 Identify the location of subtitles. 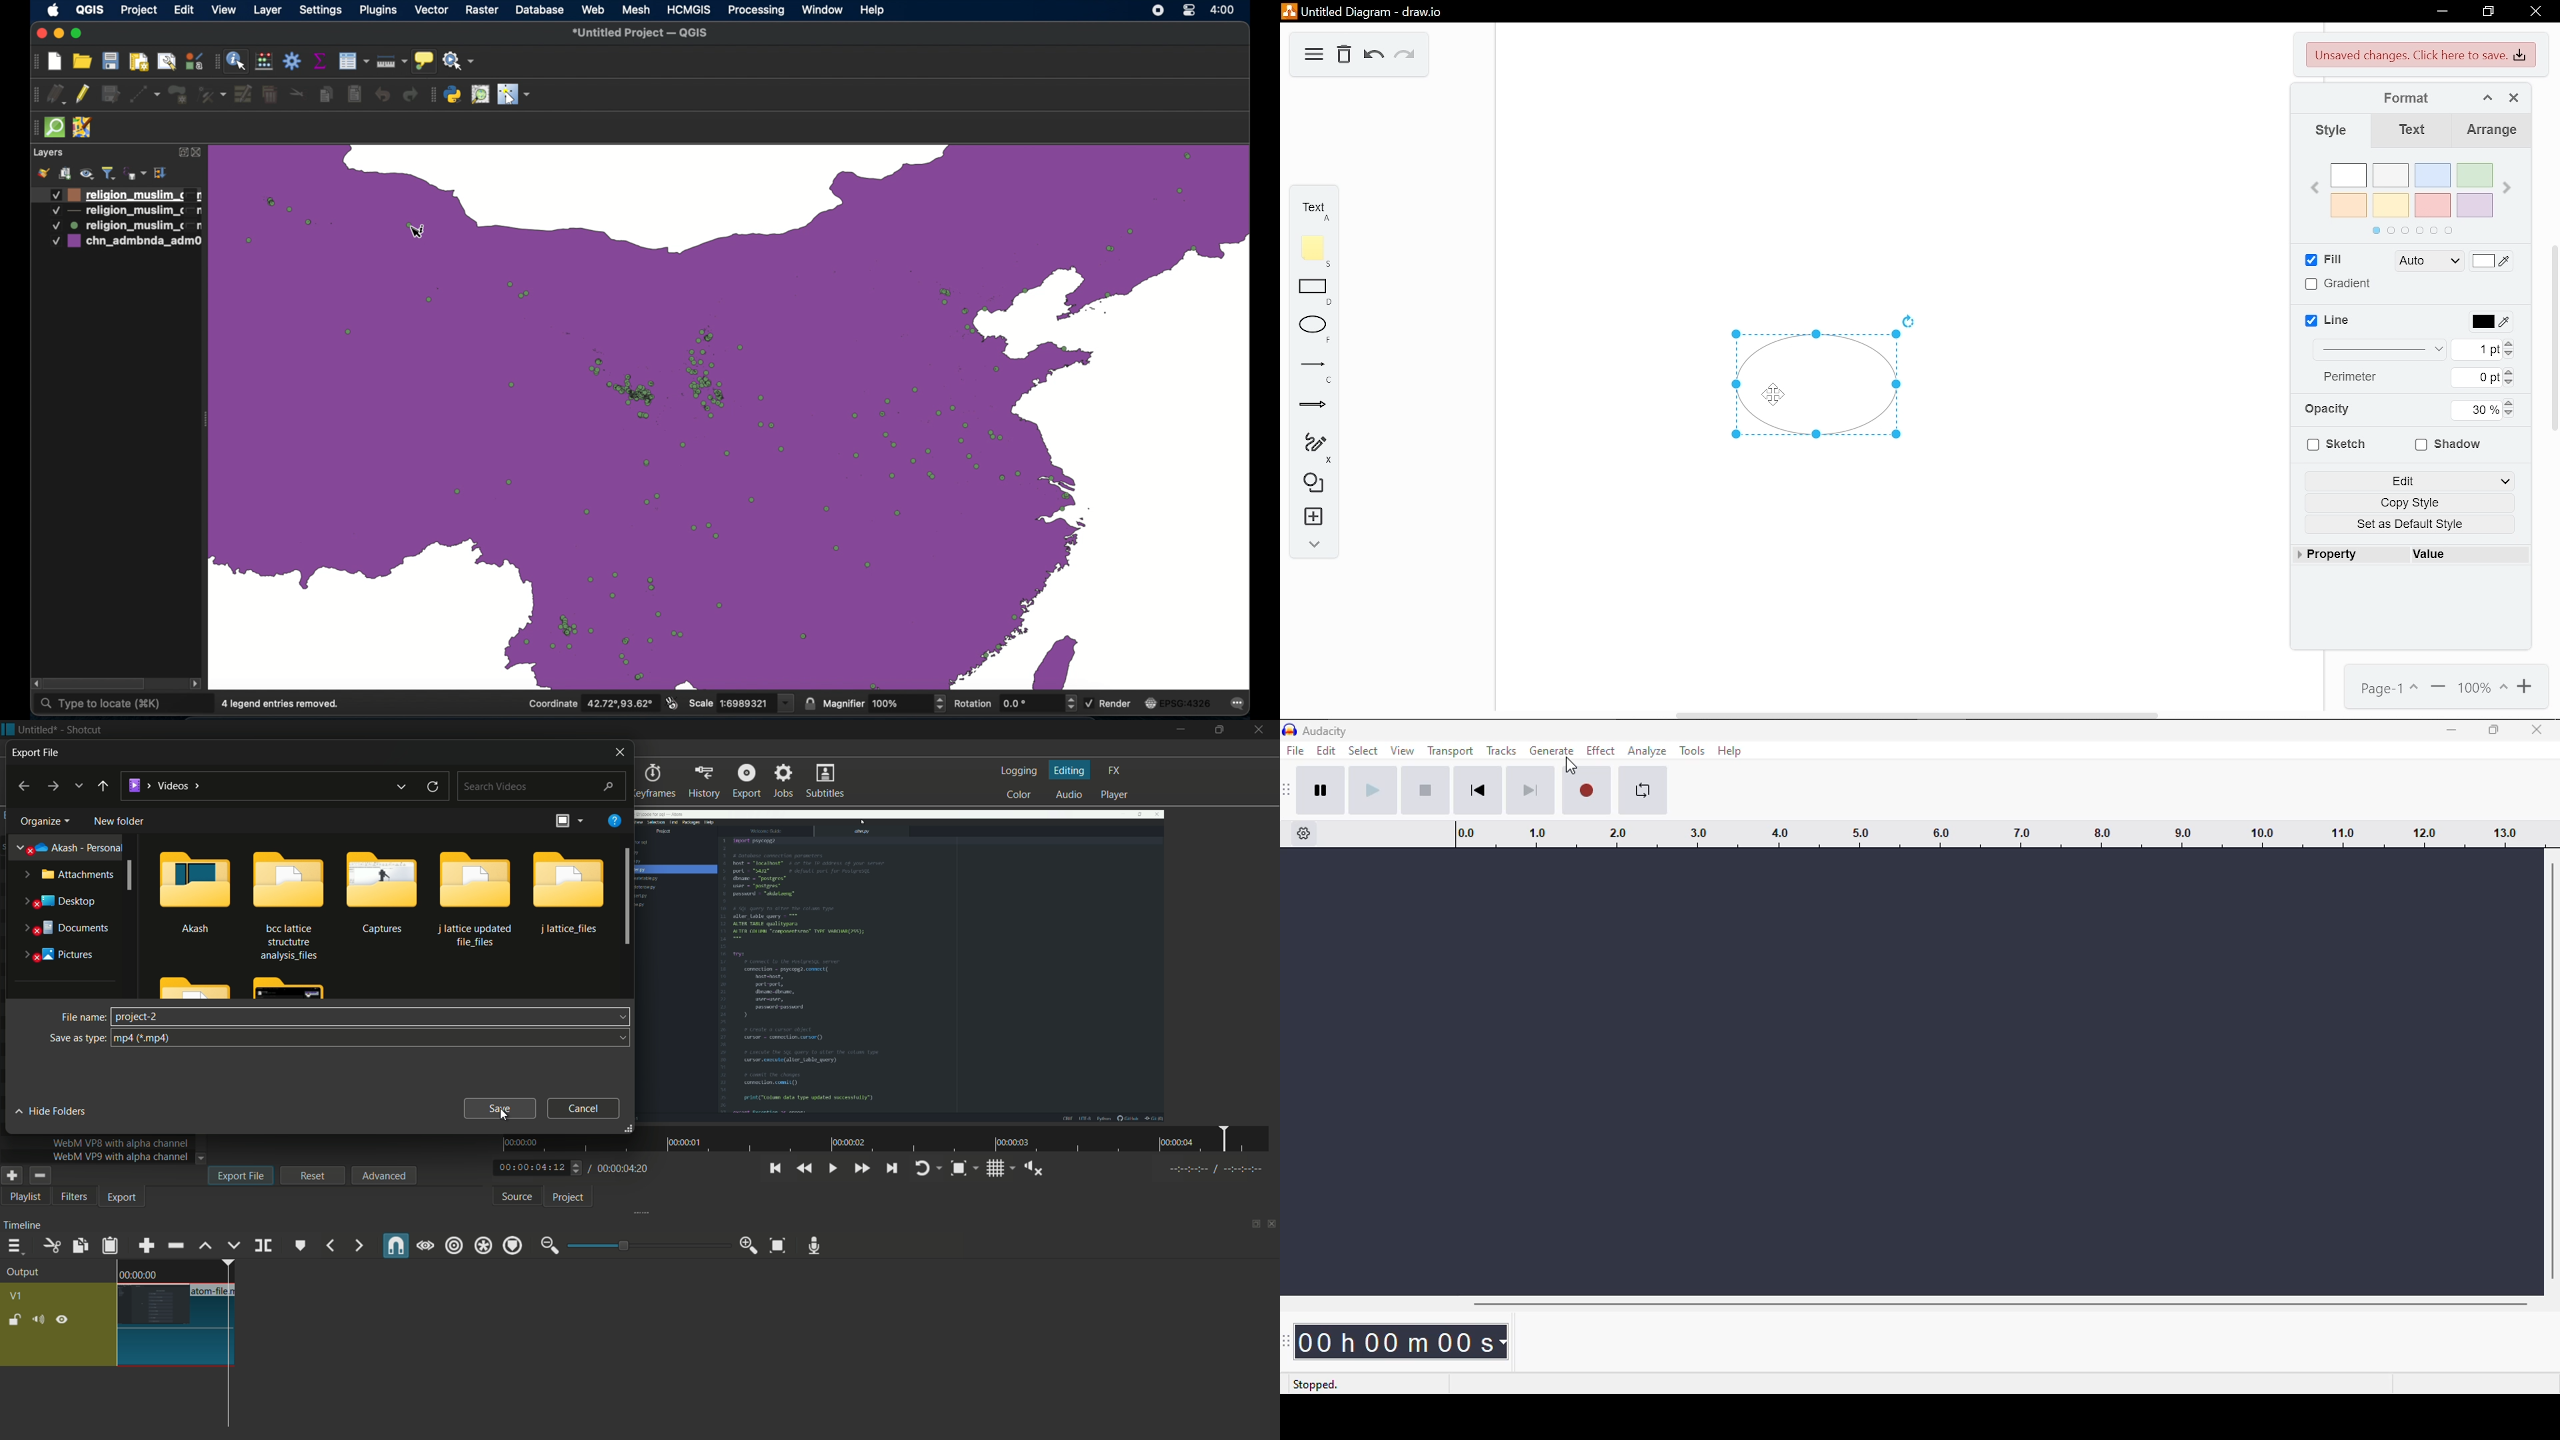
(823, 780).